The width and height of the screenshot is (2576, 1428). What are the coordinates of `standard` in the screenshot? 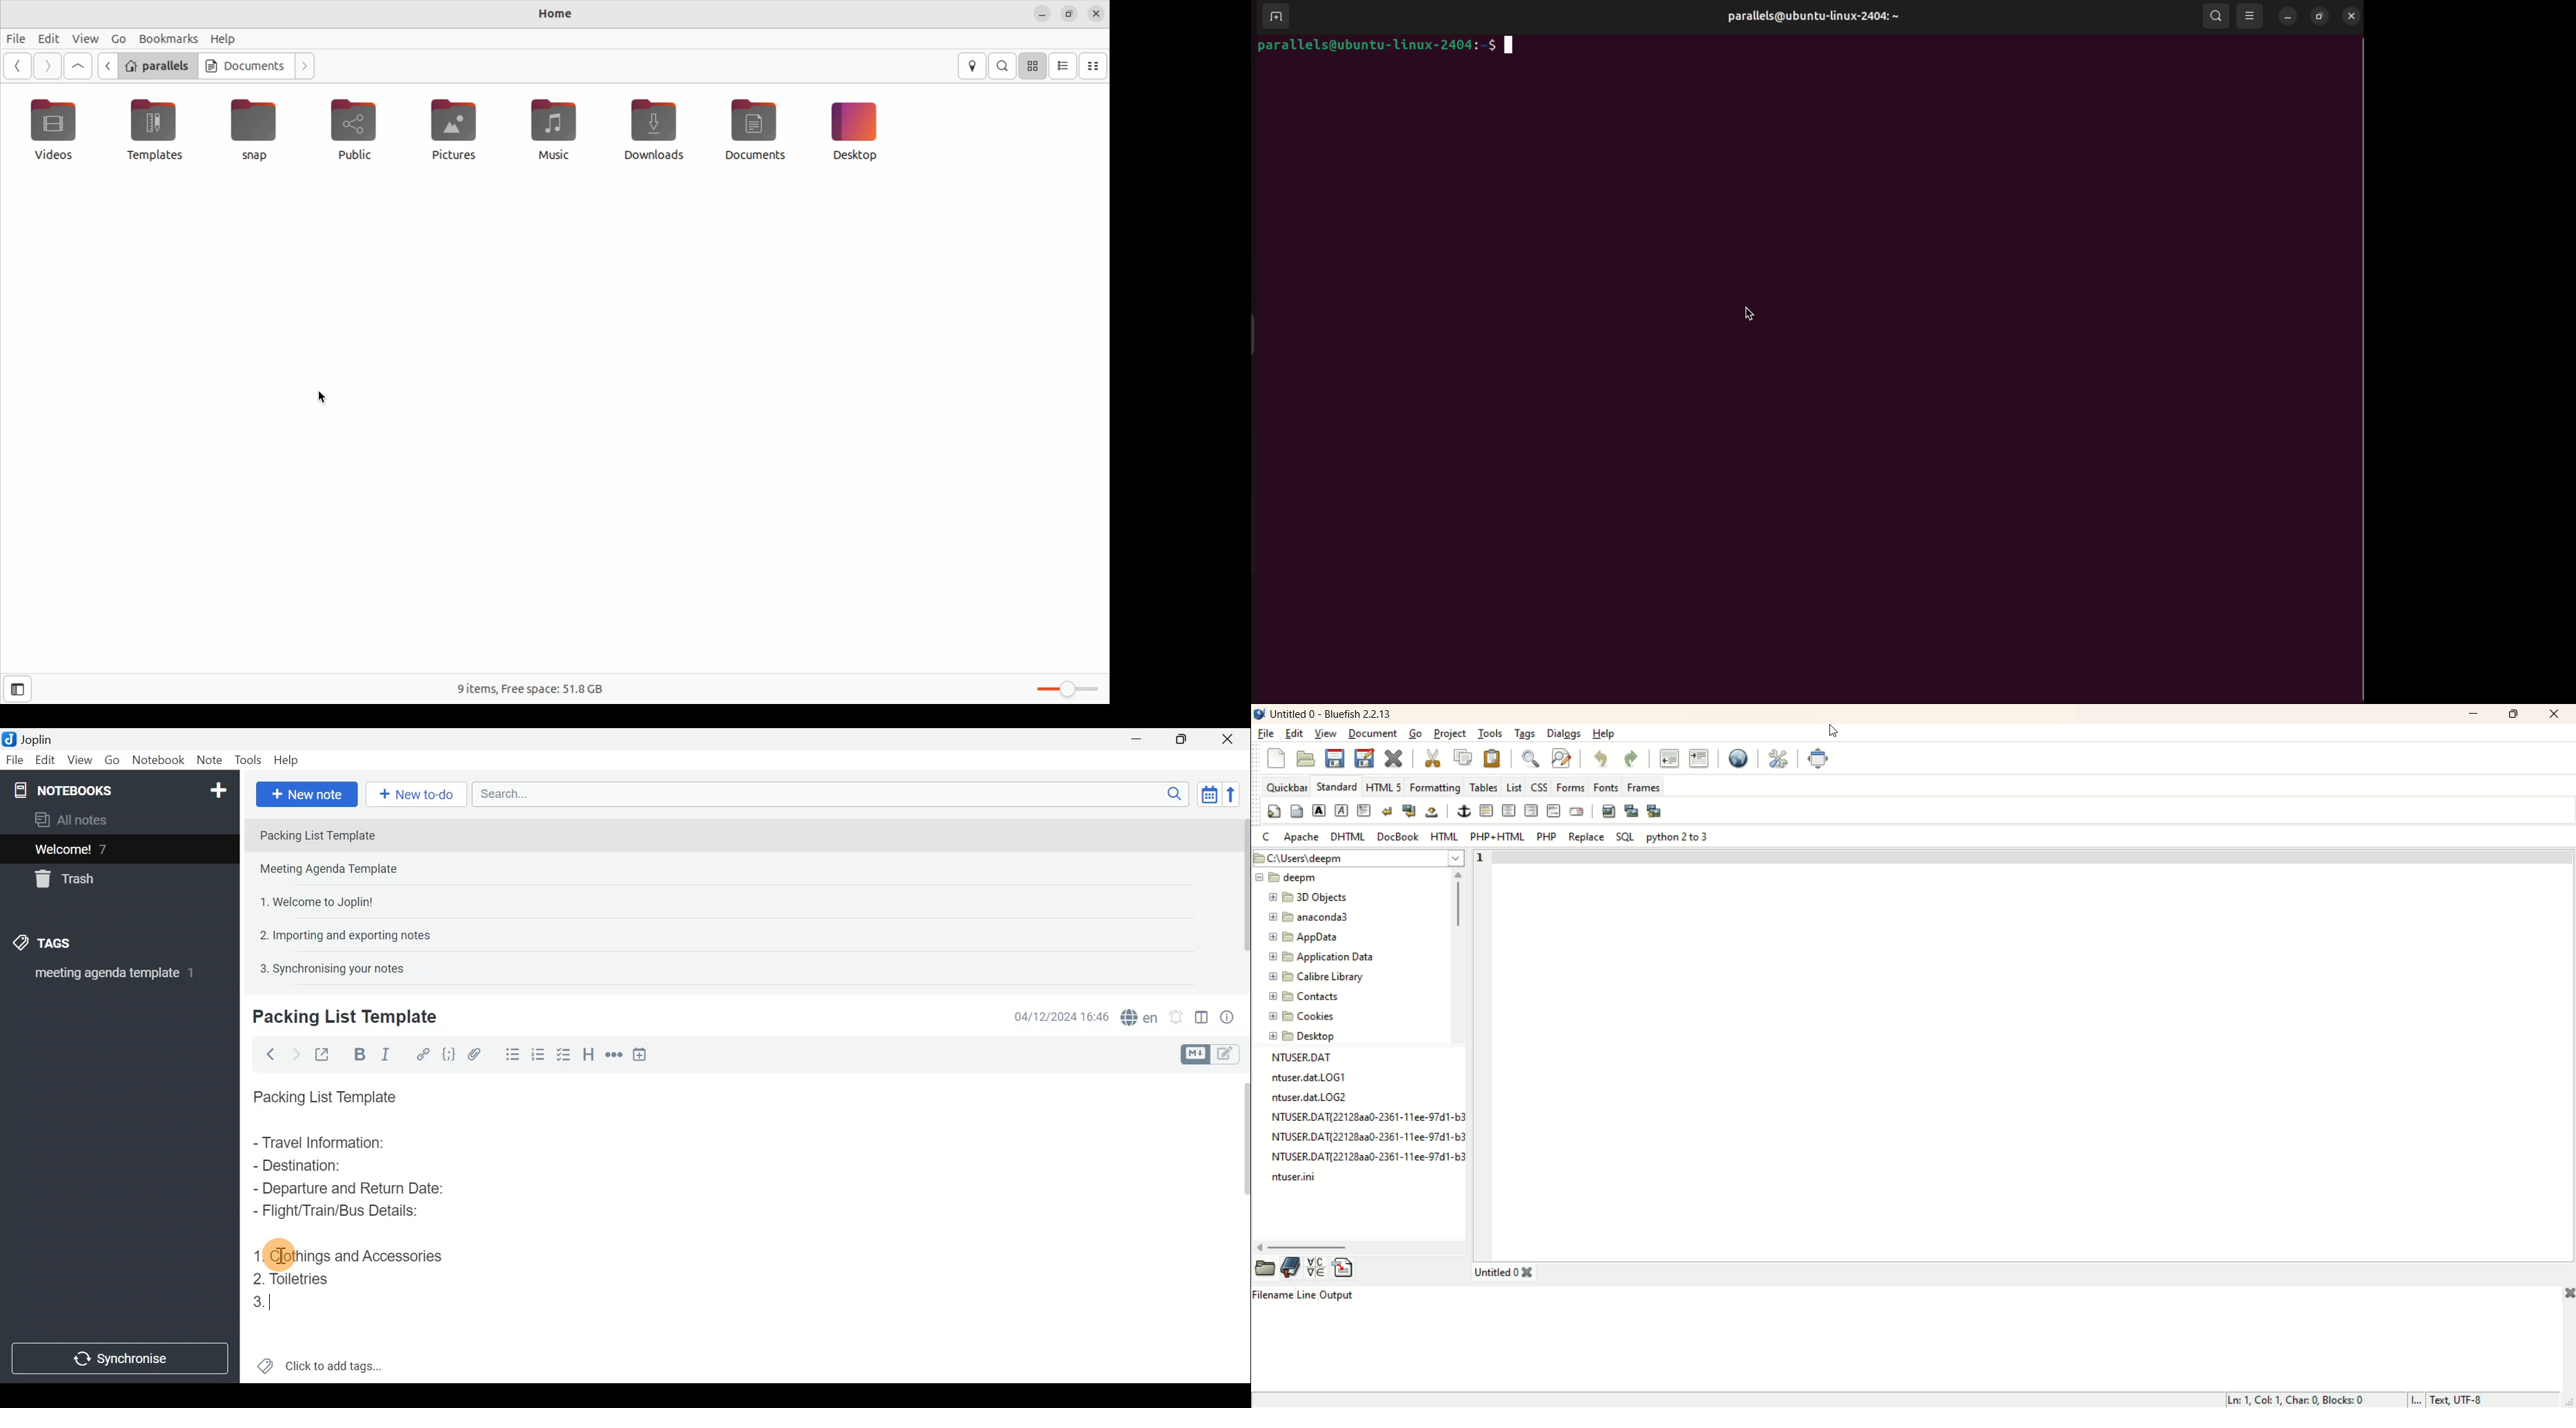 It's located at (1337, 786).